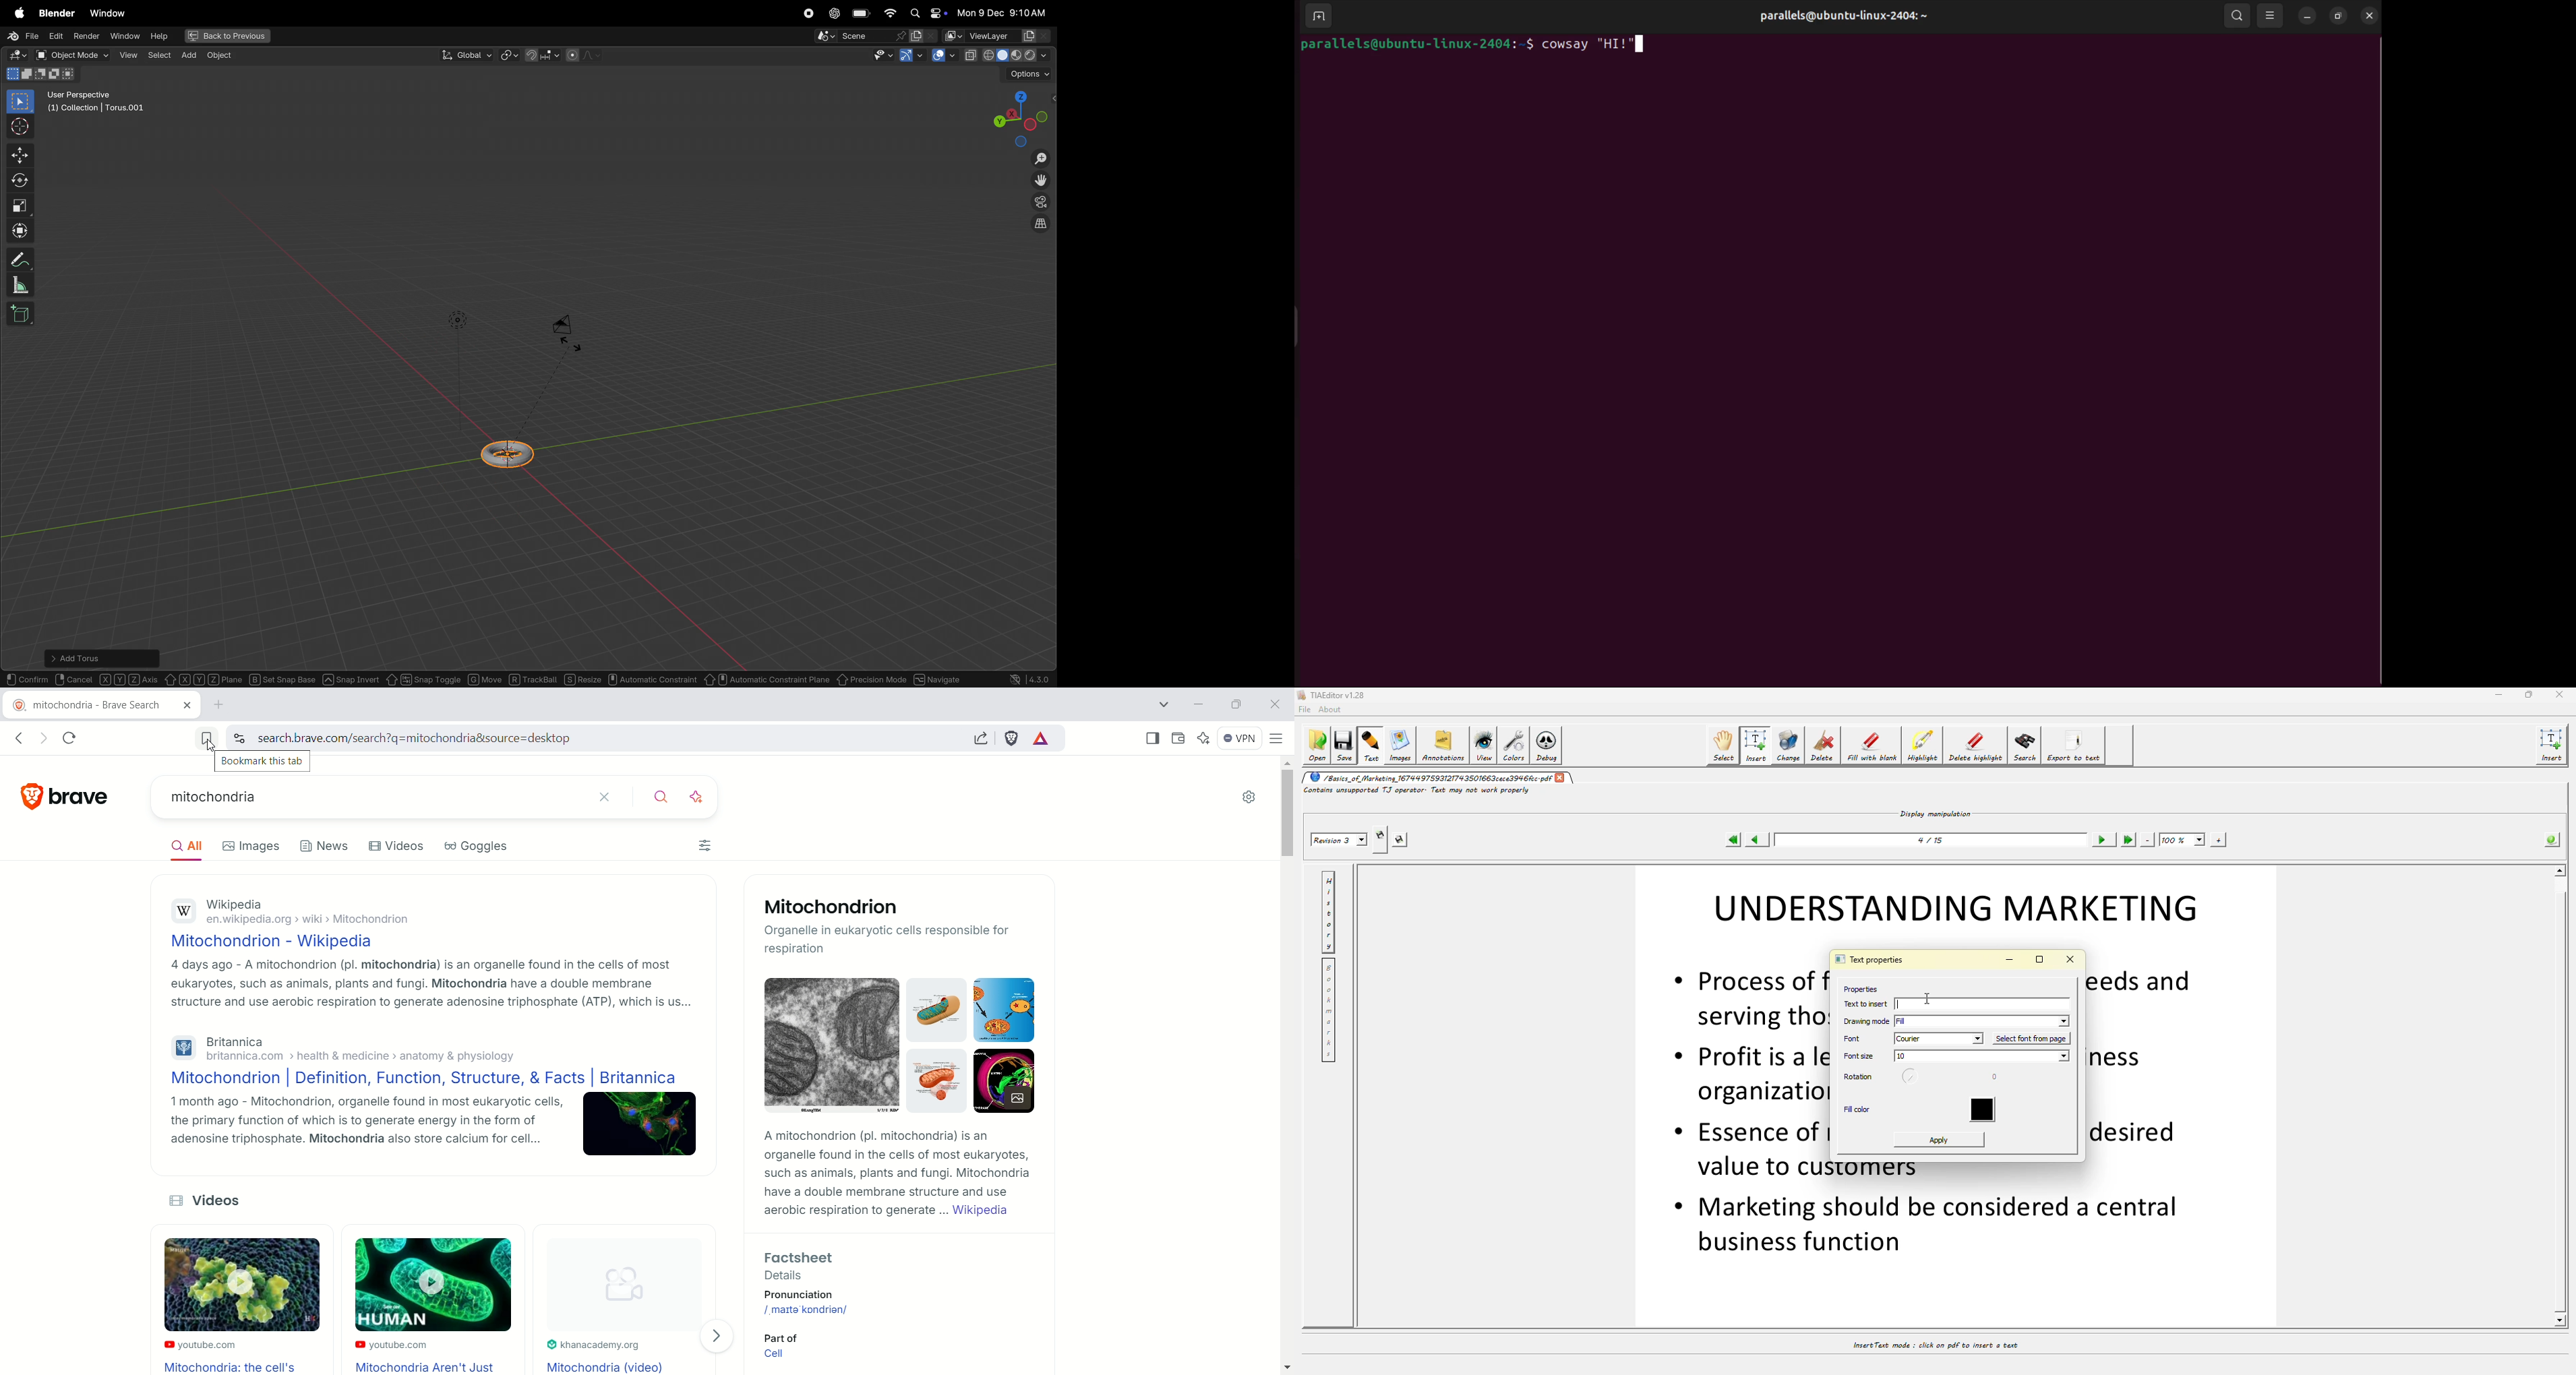 The width and height of the screenshot is (2576, 1400). I want to click on scale, so click(21, 205).